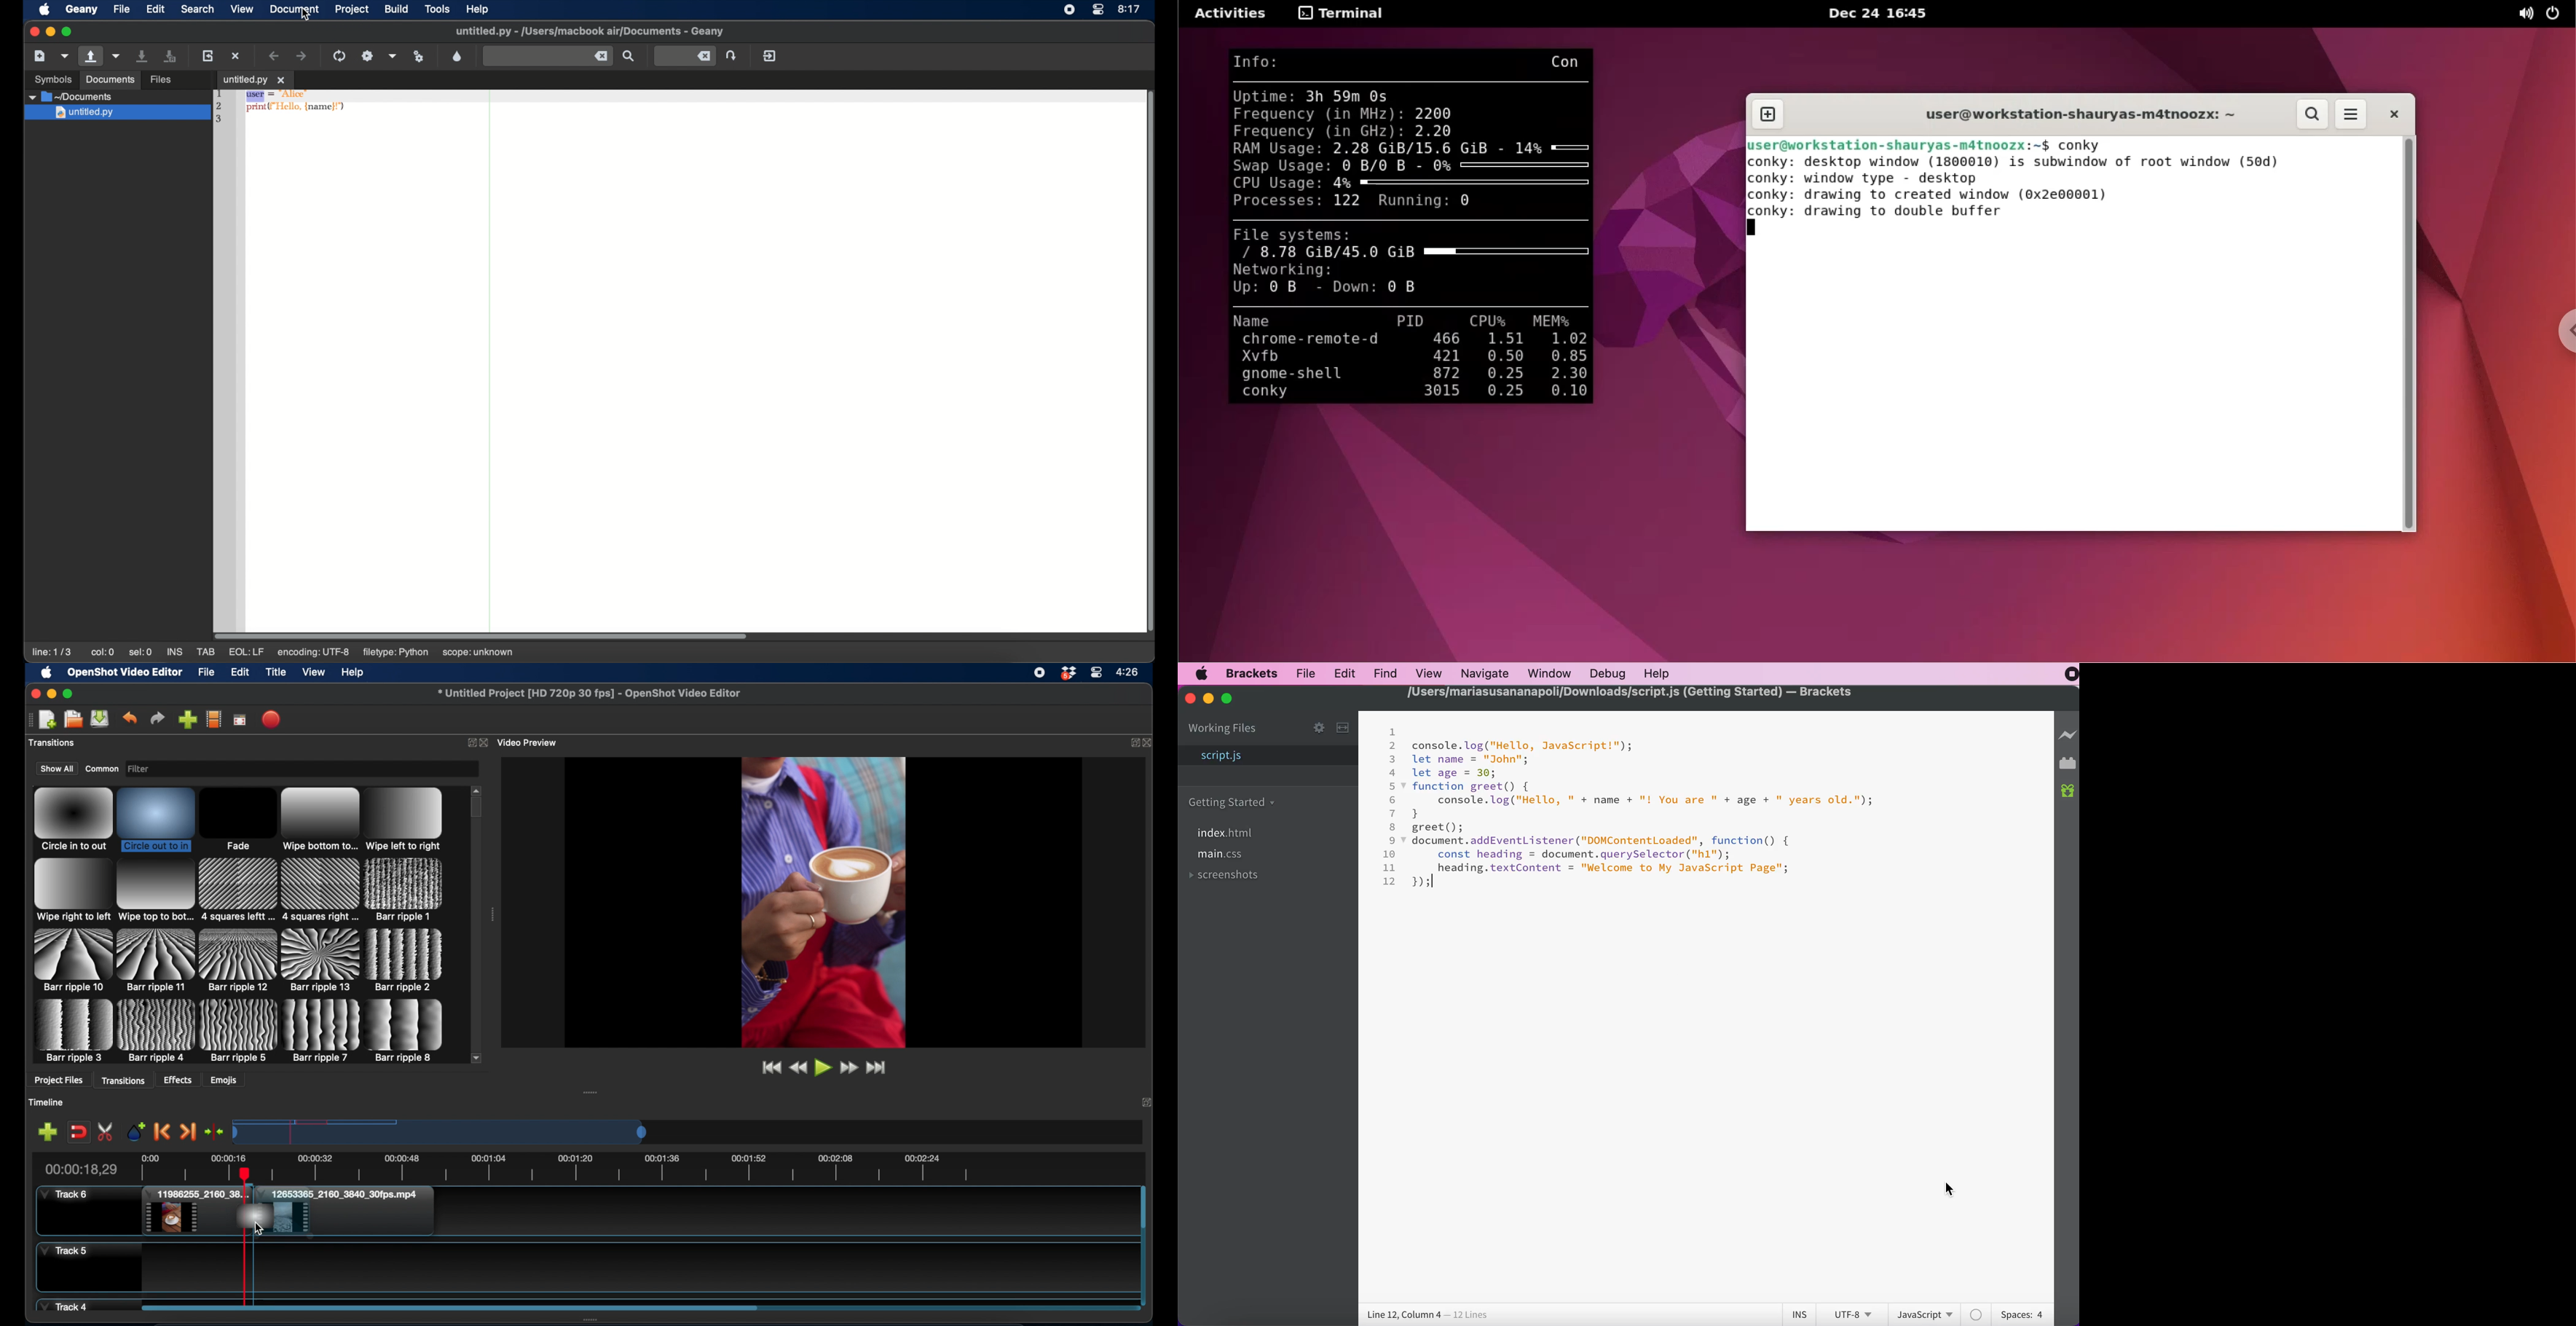 This screenshot has width=2576, height=1344. What do you see at coordinates (1151, 742) in the screenshot?
I see `close` at bounding box center [1151, 742].